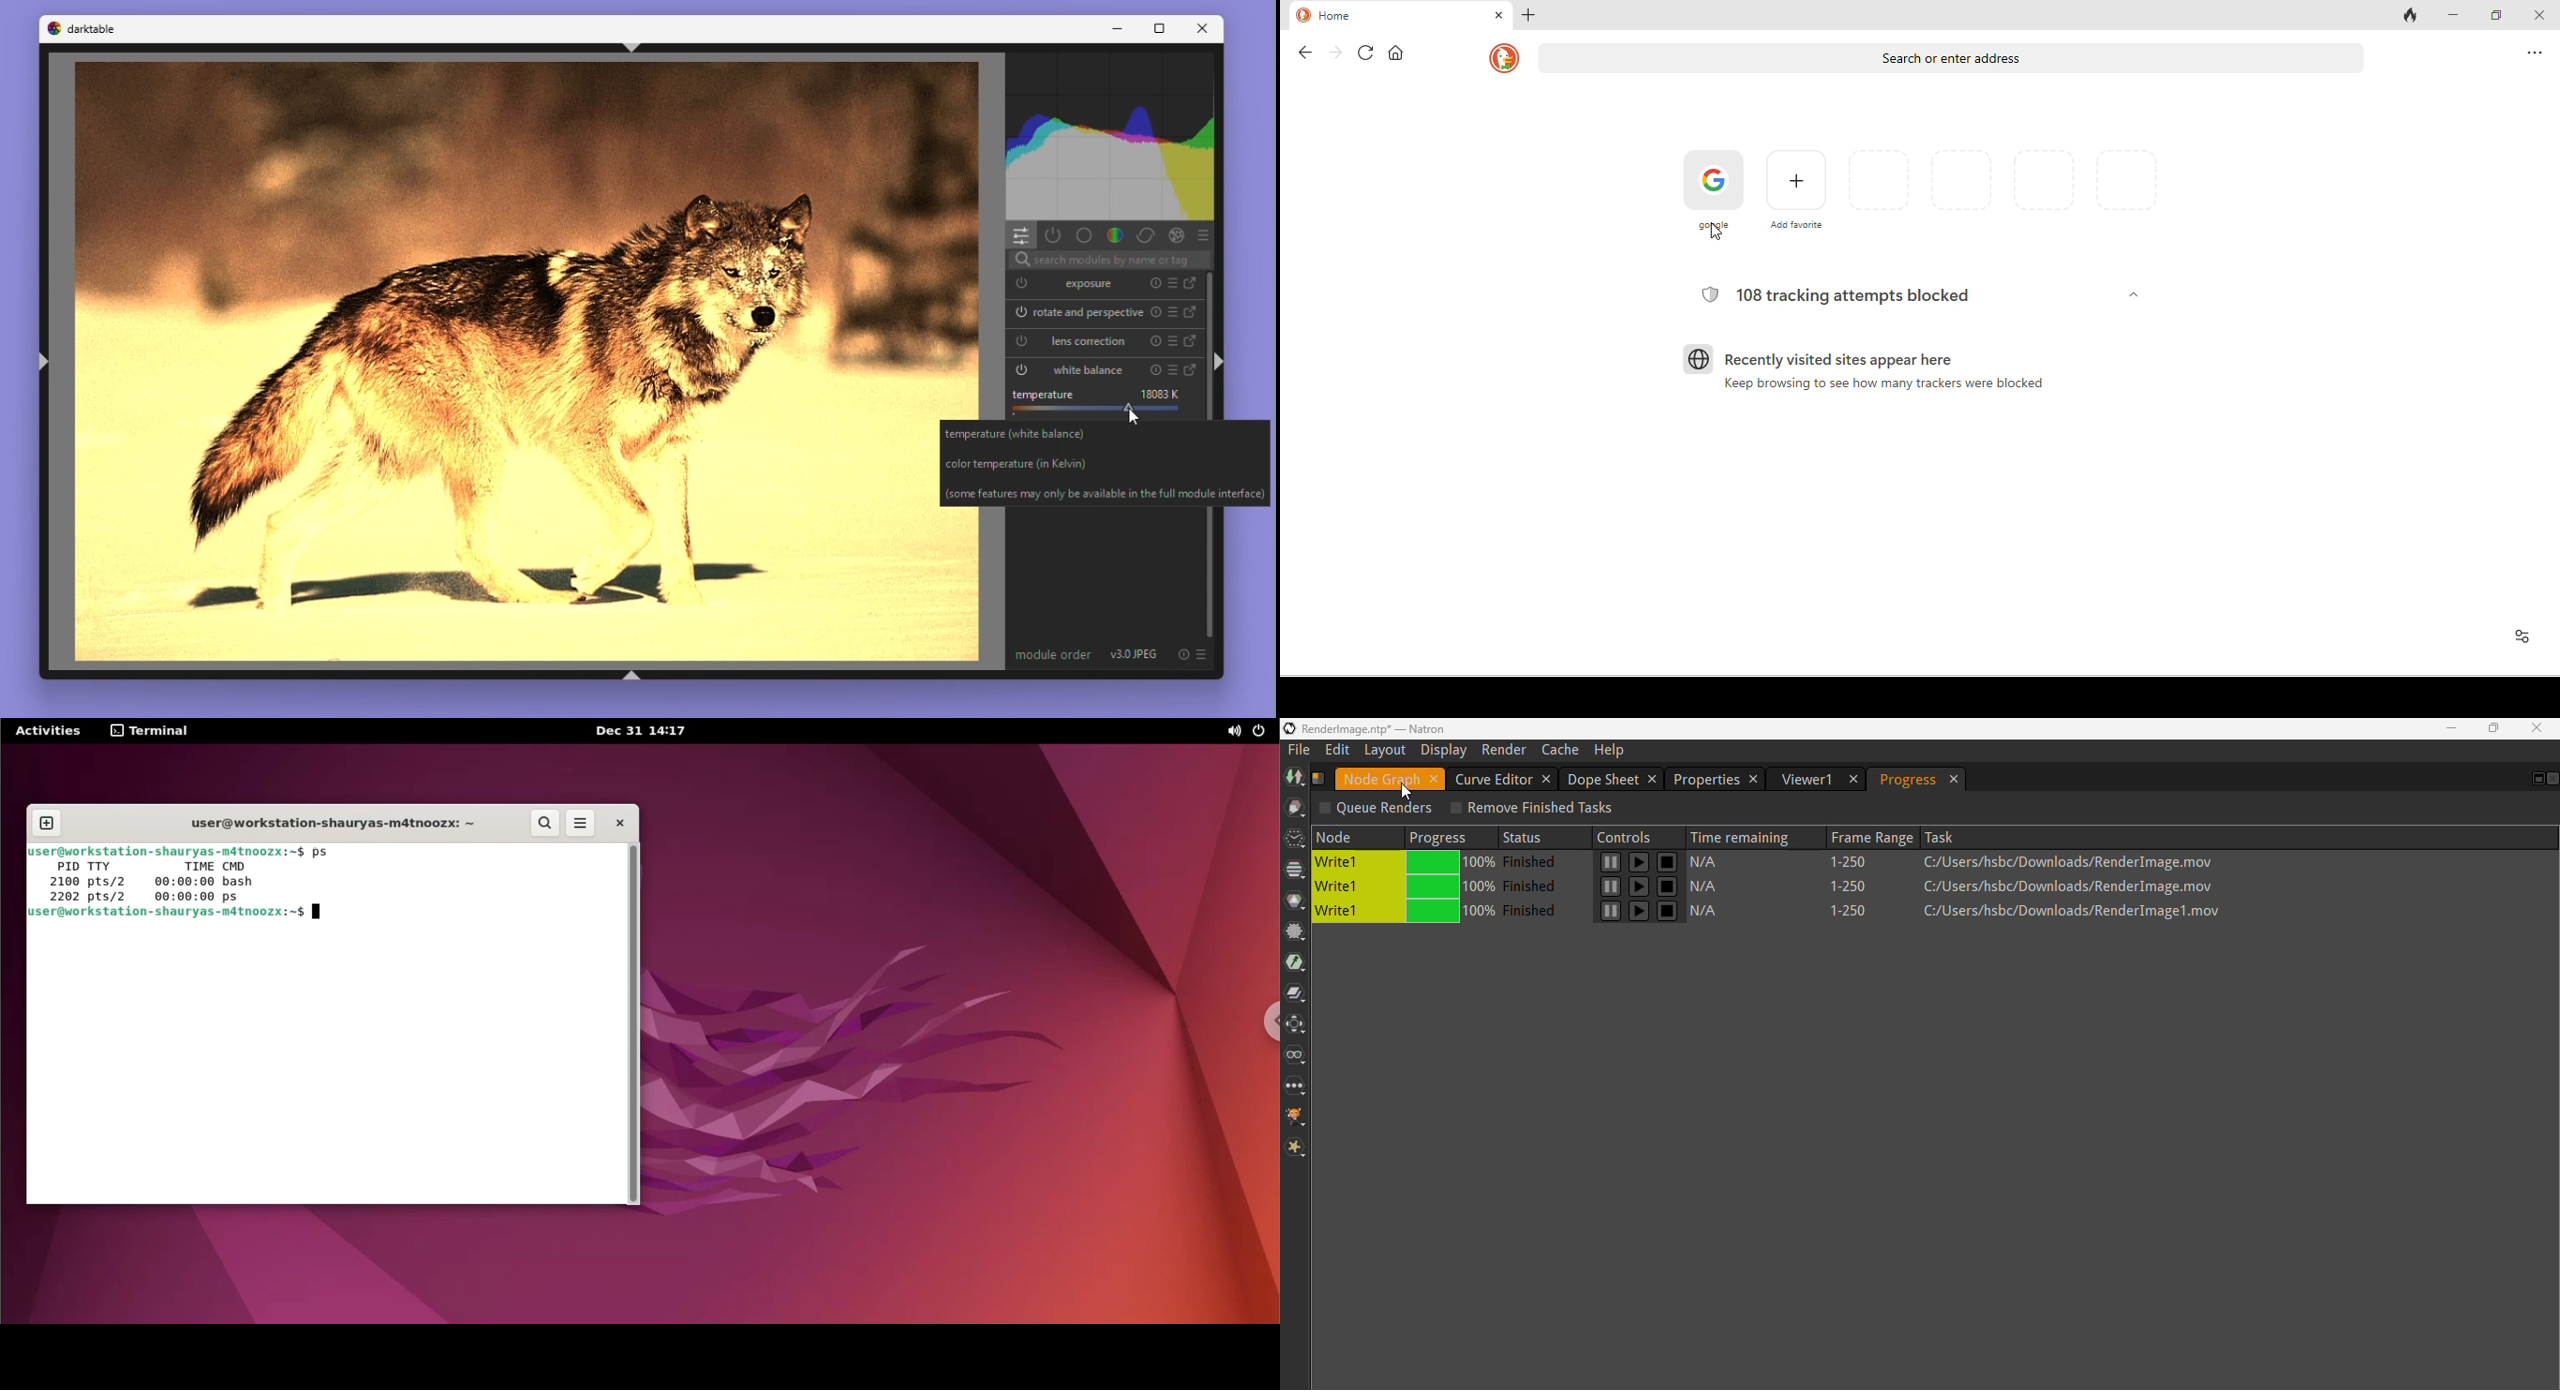 Image resolution: width=2576 pixels, height=1400 pixels. Describe the element at coordinates (1177, 314) in the screenshot. I see `Preset` at that location.